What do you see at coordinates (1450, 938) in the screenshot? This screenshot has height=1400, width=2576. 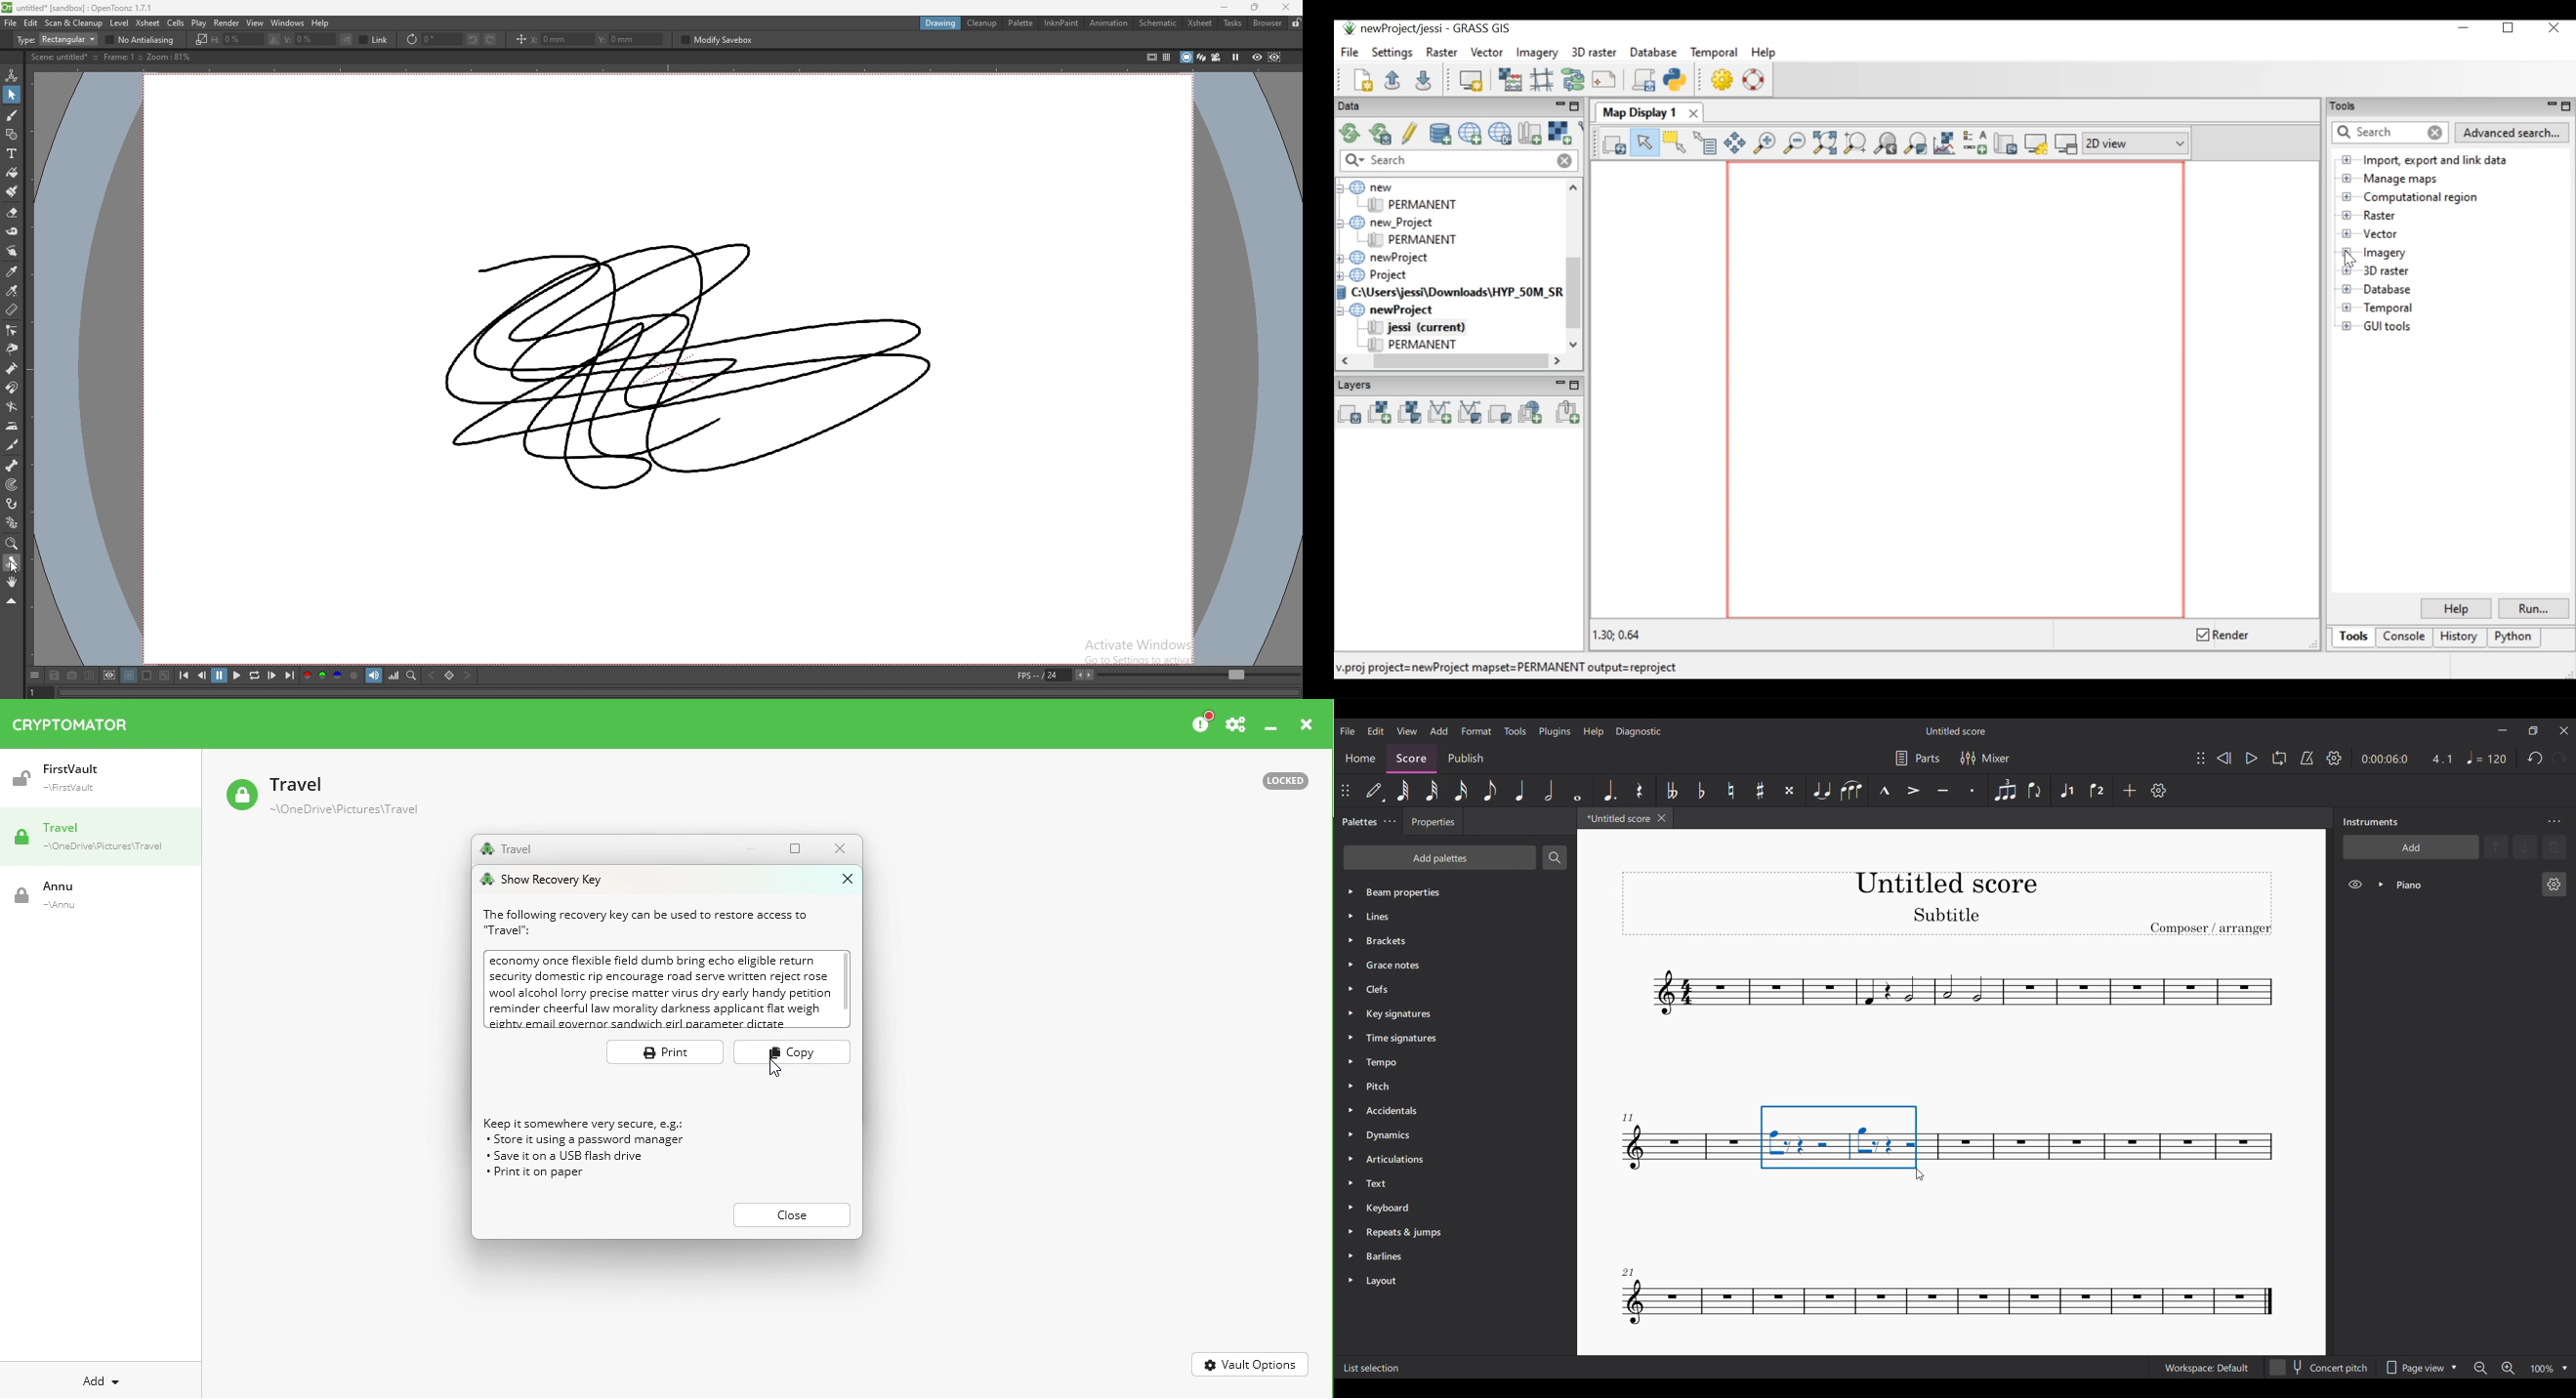 I see `Brackets` at bounding box center [1450, 938].